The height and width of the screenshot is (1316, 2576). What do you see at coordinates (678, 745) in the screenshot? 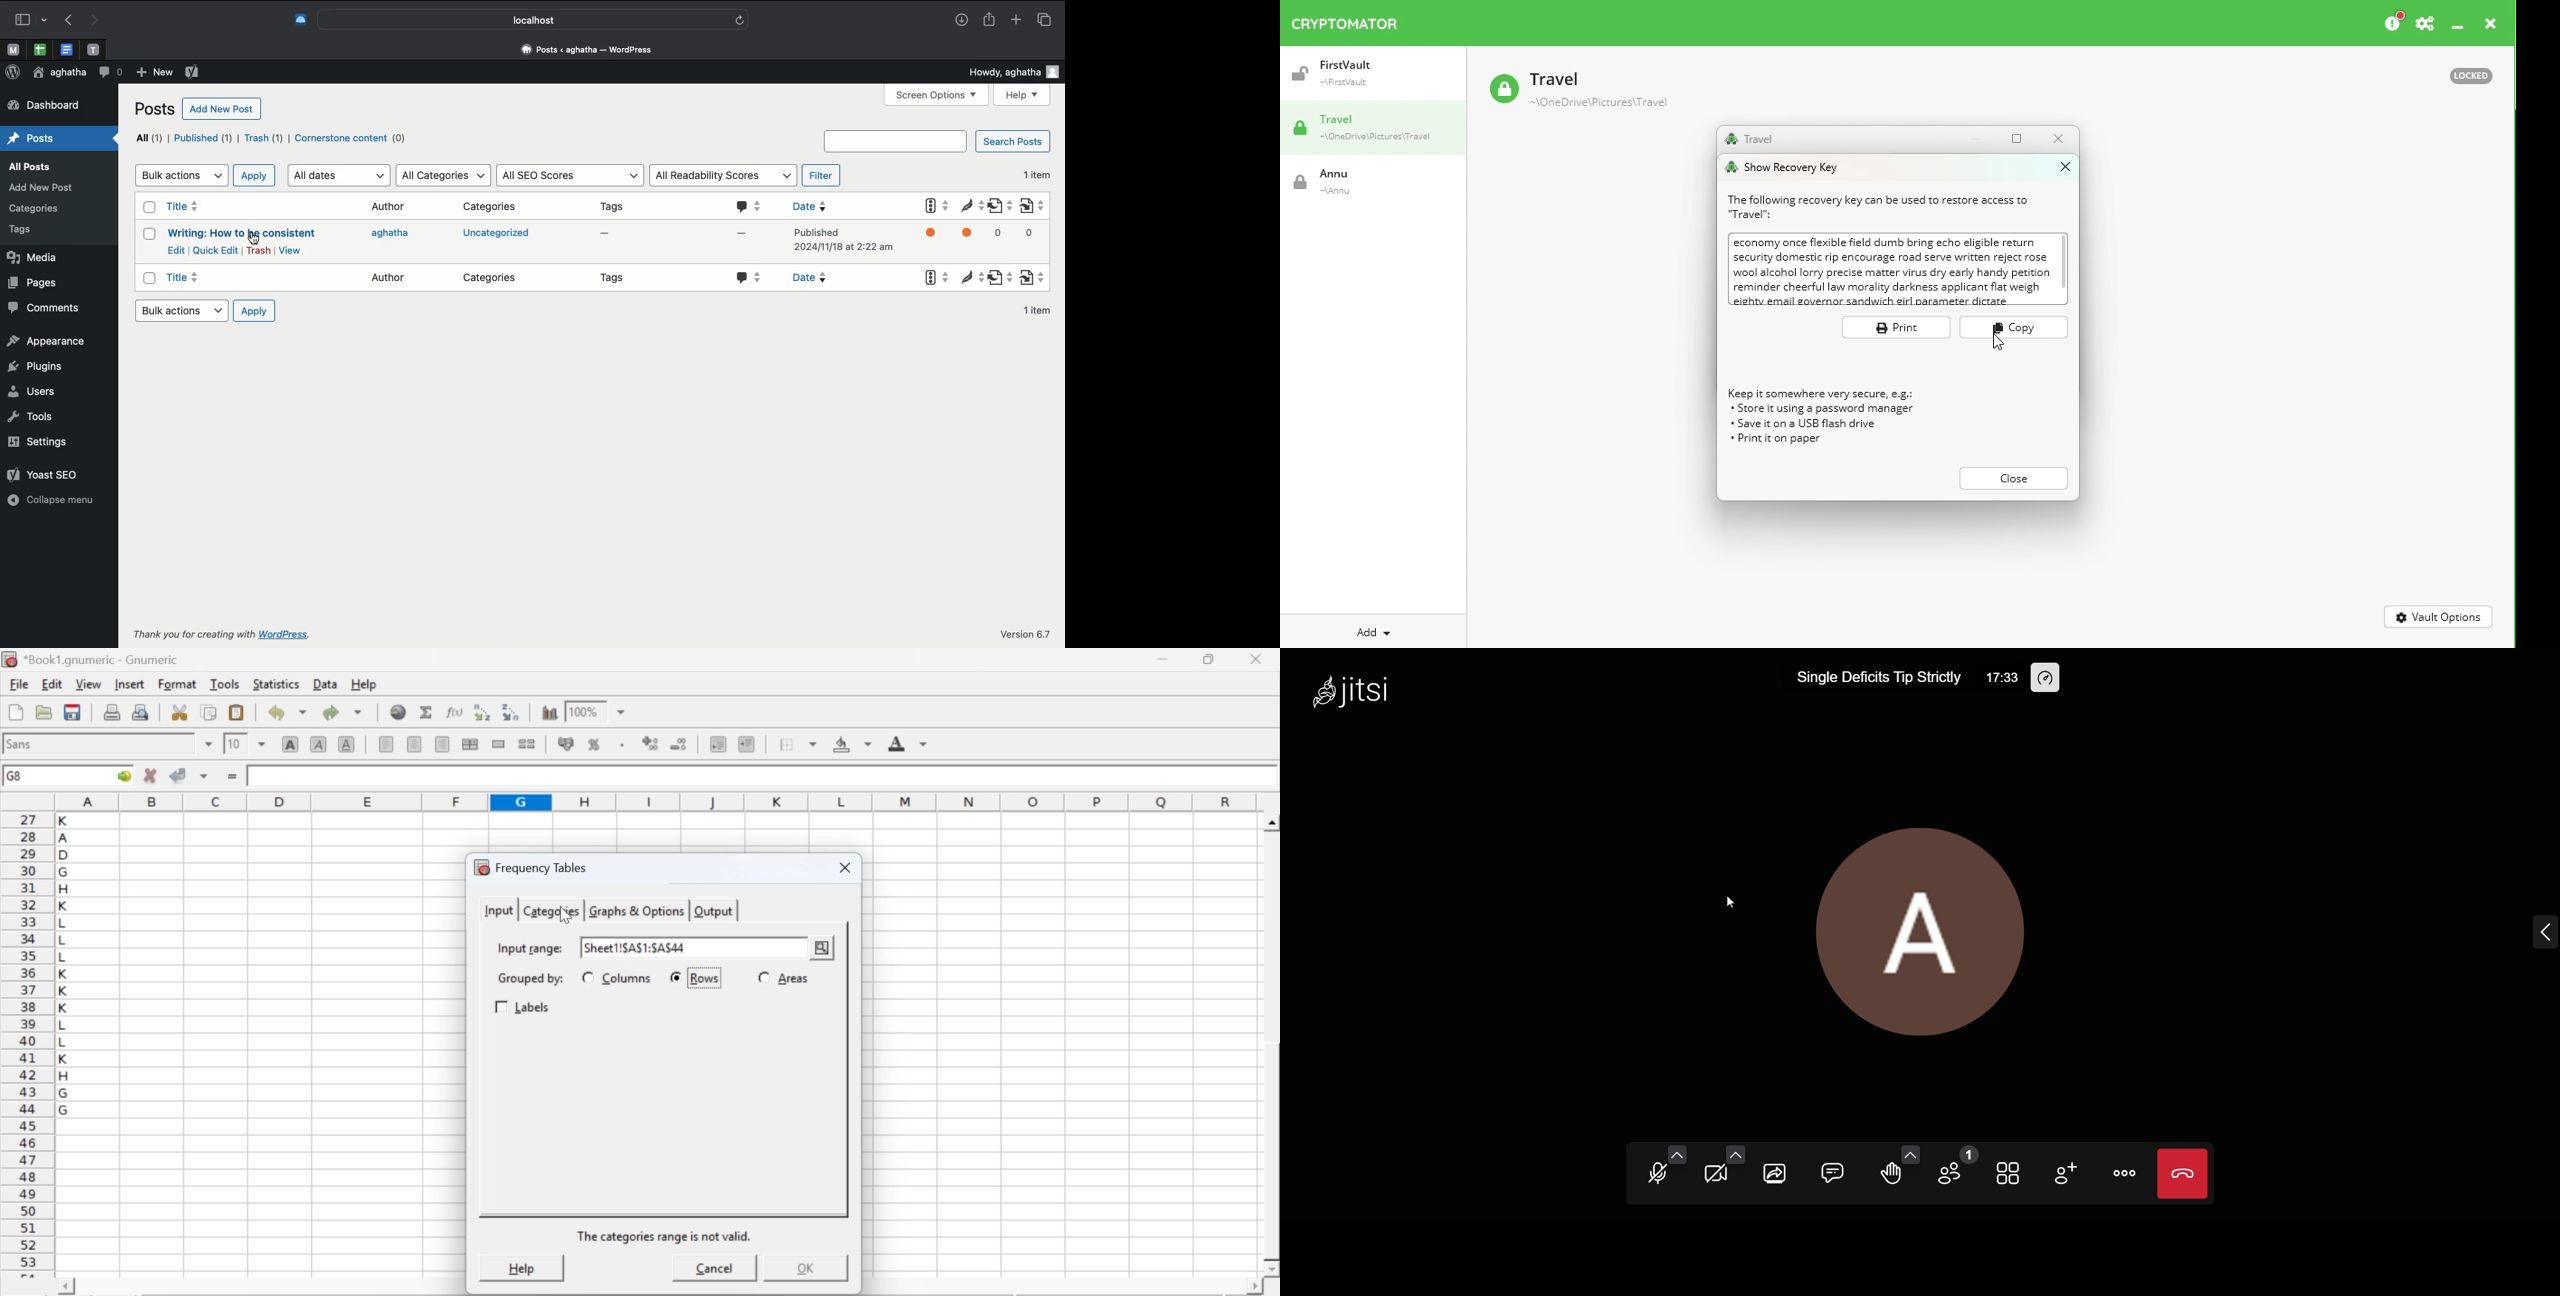
I see `decrease number of decimals displayed` at bounding box center [678, 745].